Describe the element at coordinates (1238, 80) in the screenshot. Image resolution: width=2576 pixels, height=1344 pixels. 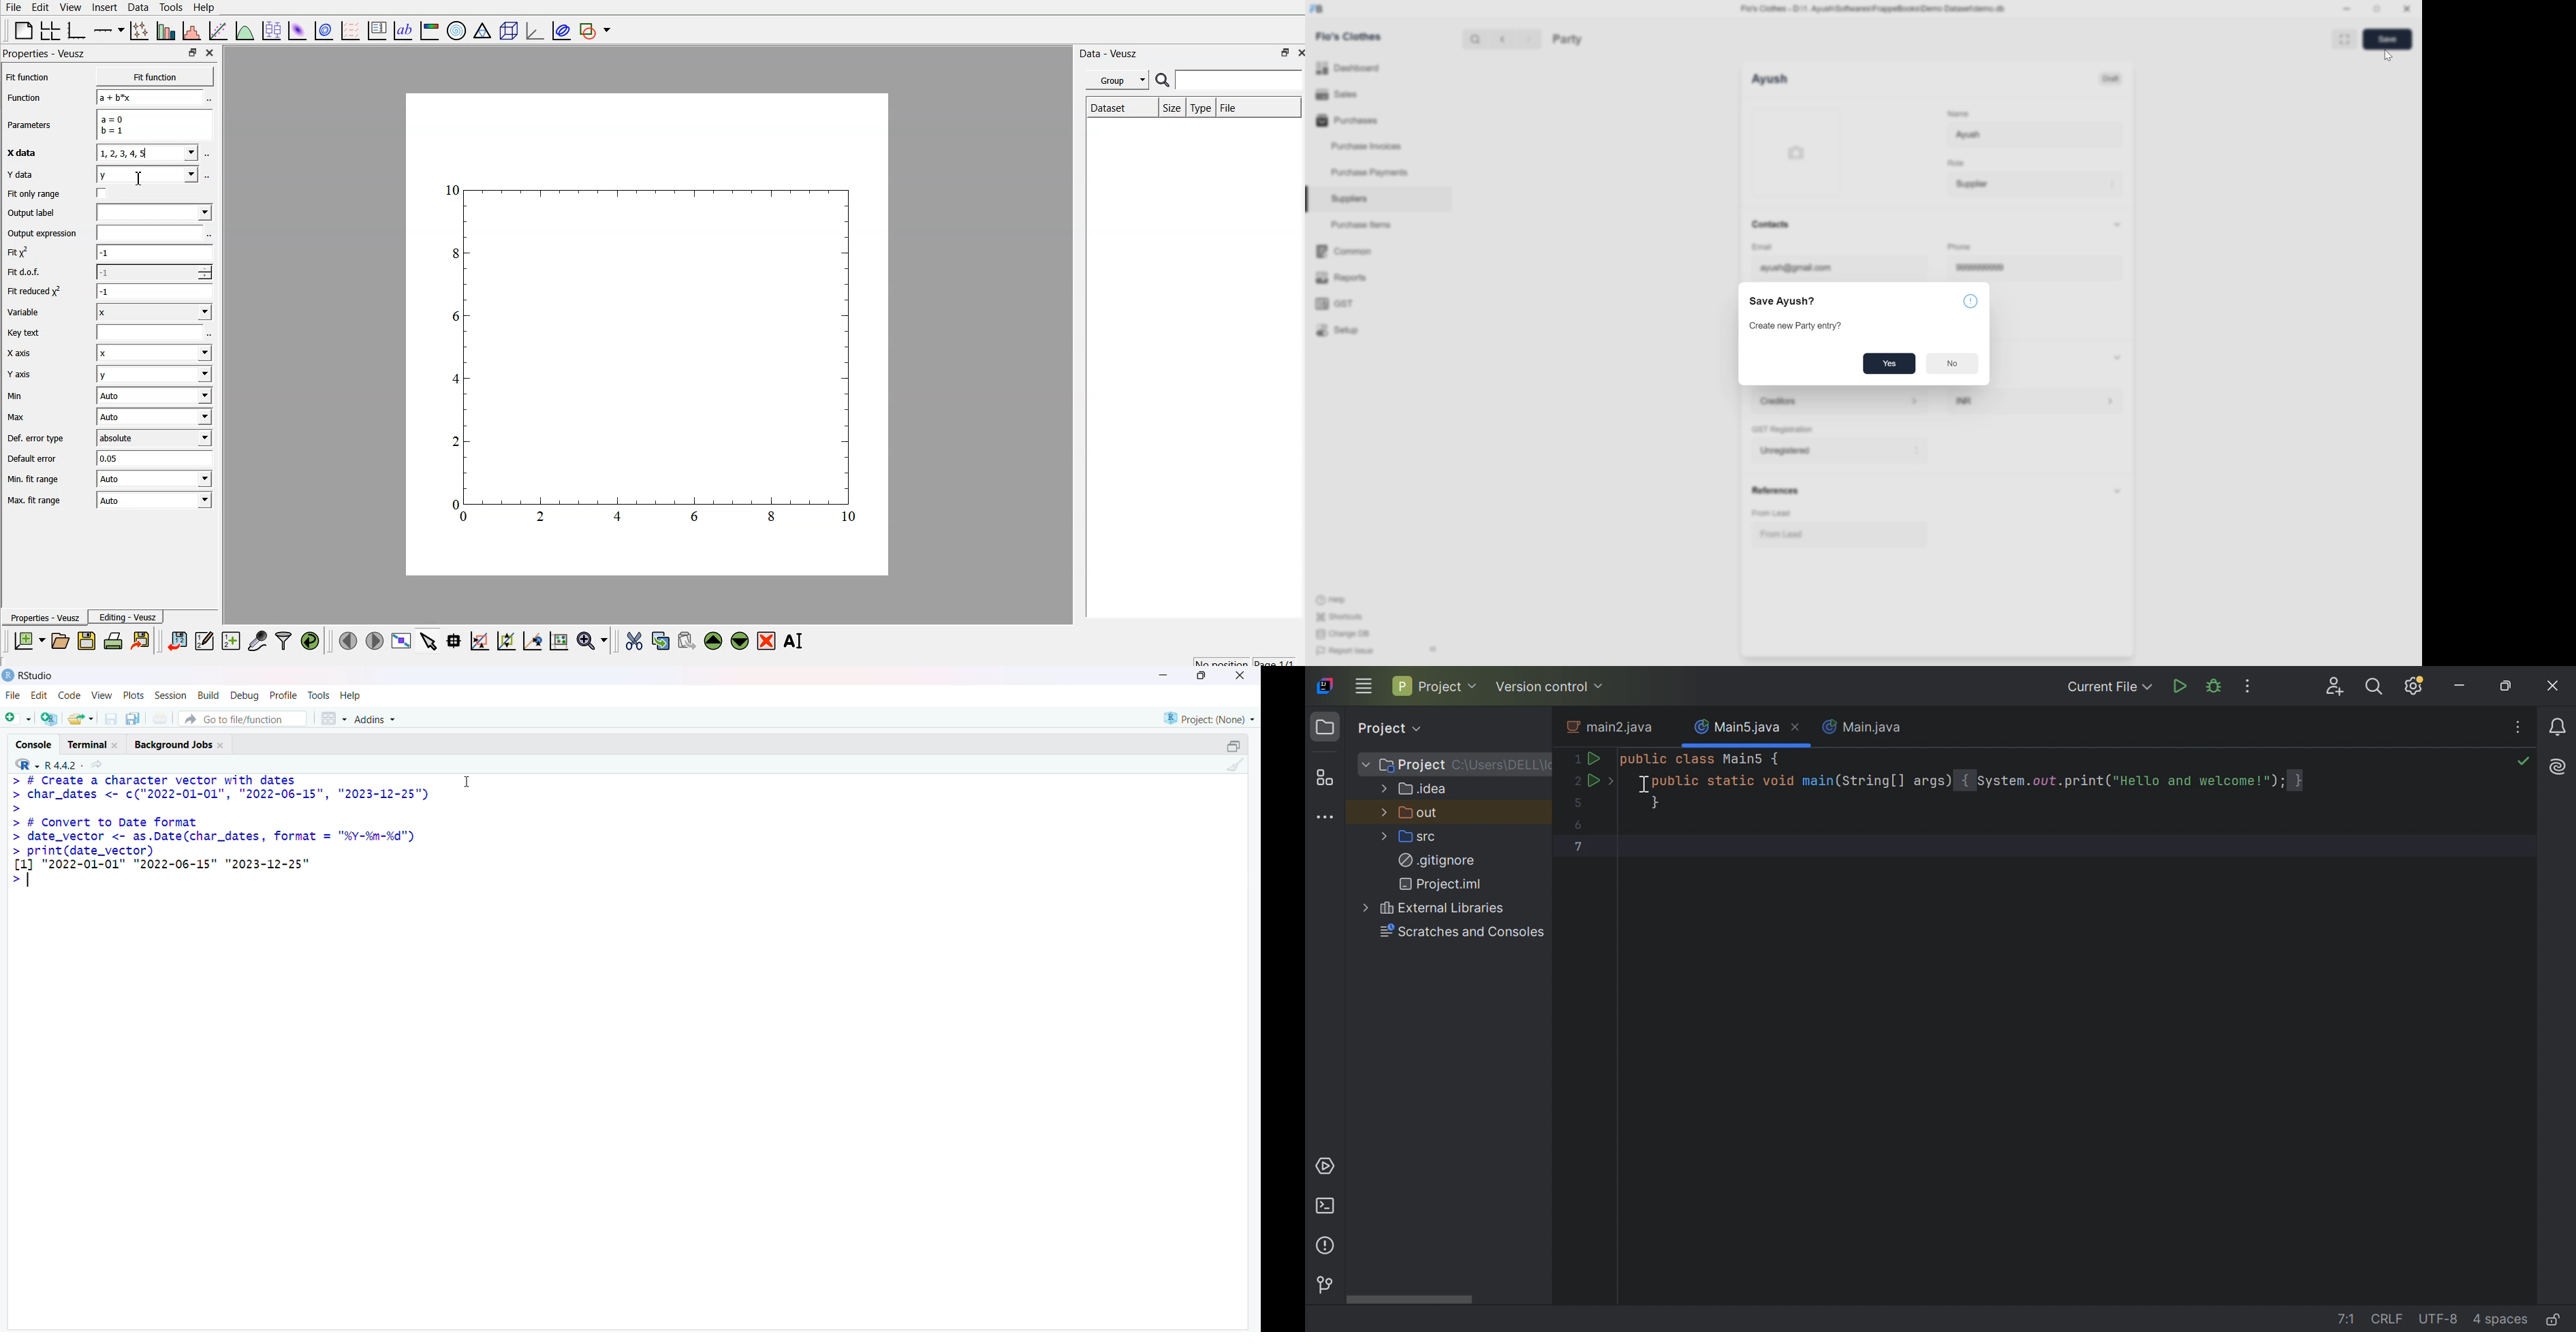
I see `search for dataset names` at that location.